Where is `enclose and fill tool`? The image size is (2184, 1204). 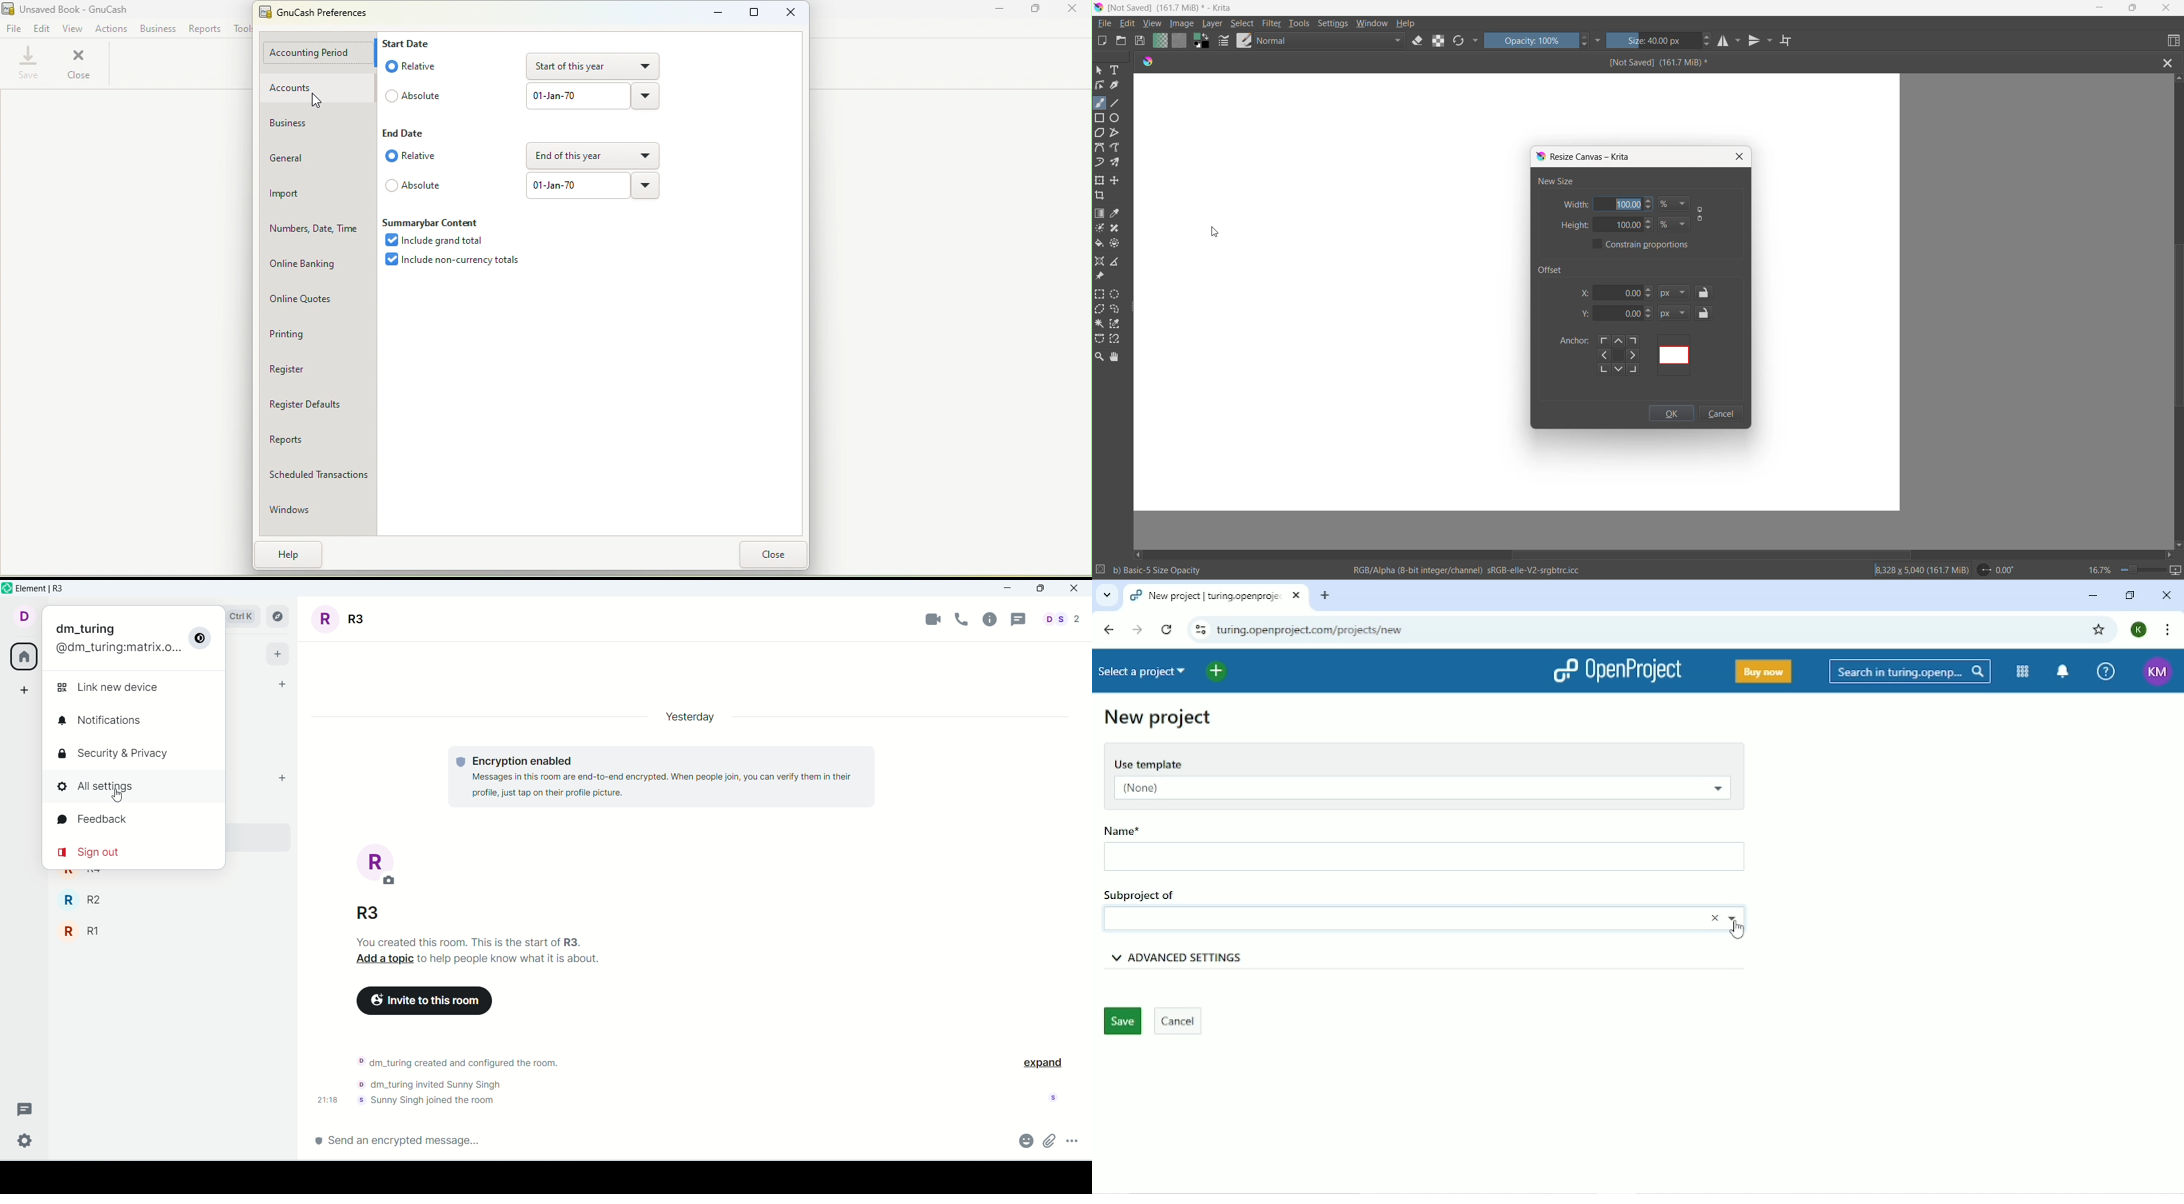 enclose and fill tool is located at coordinates (1114, 246).